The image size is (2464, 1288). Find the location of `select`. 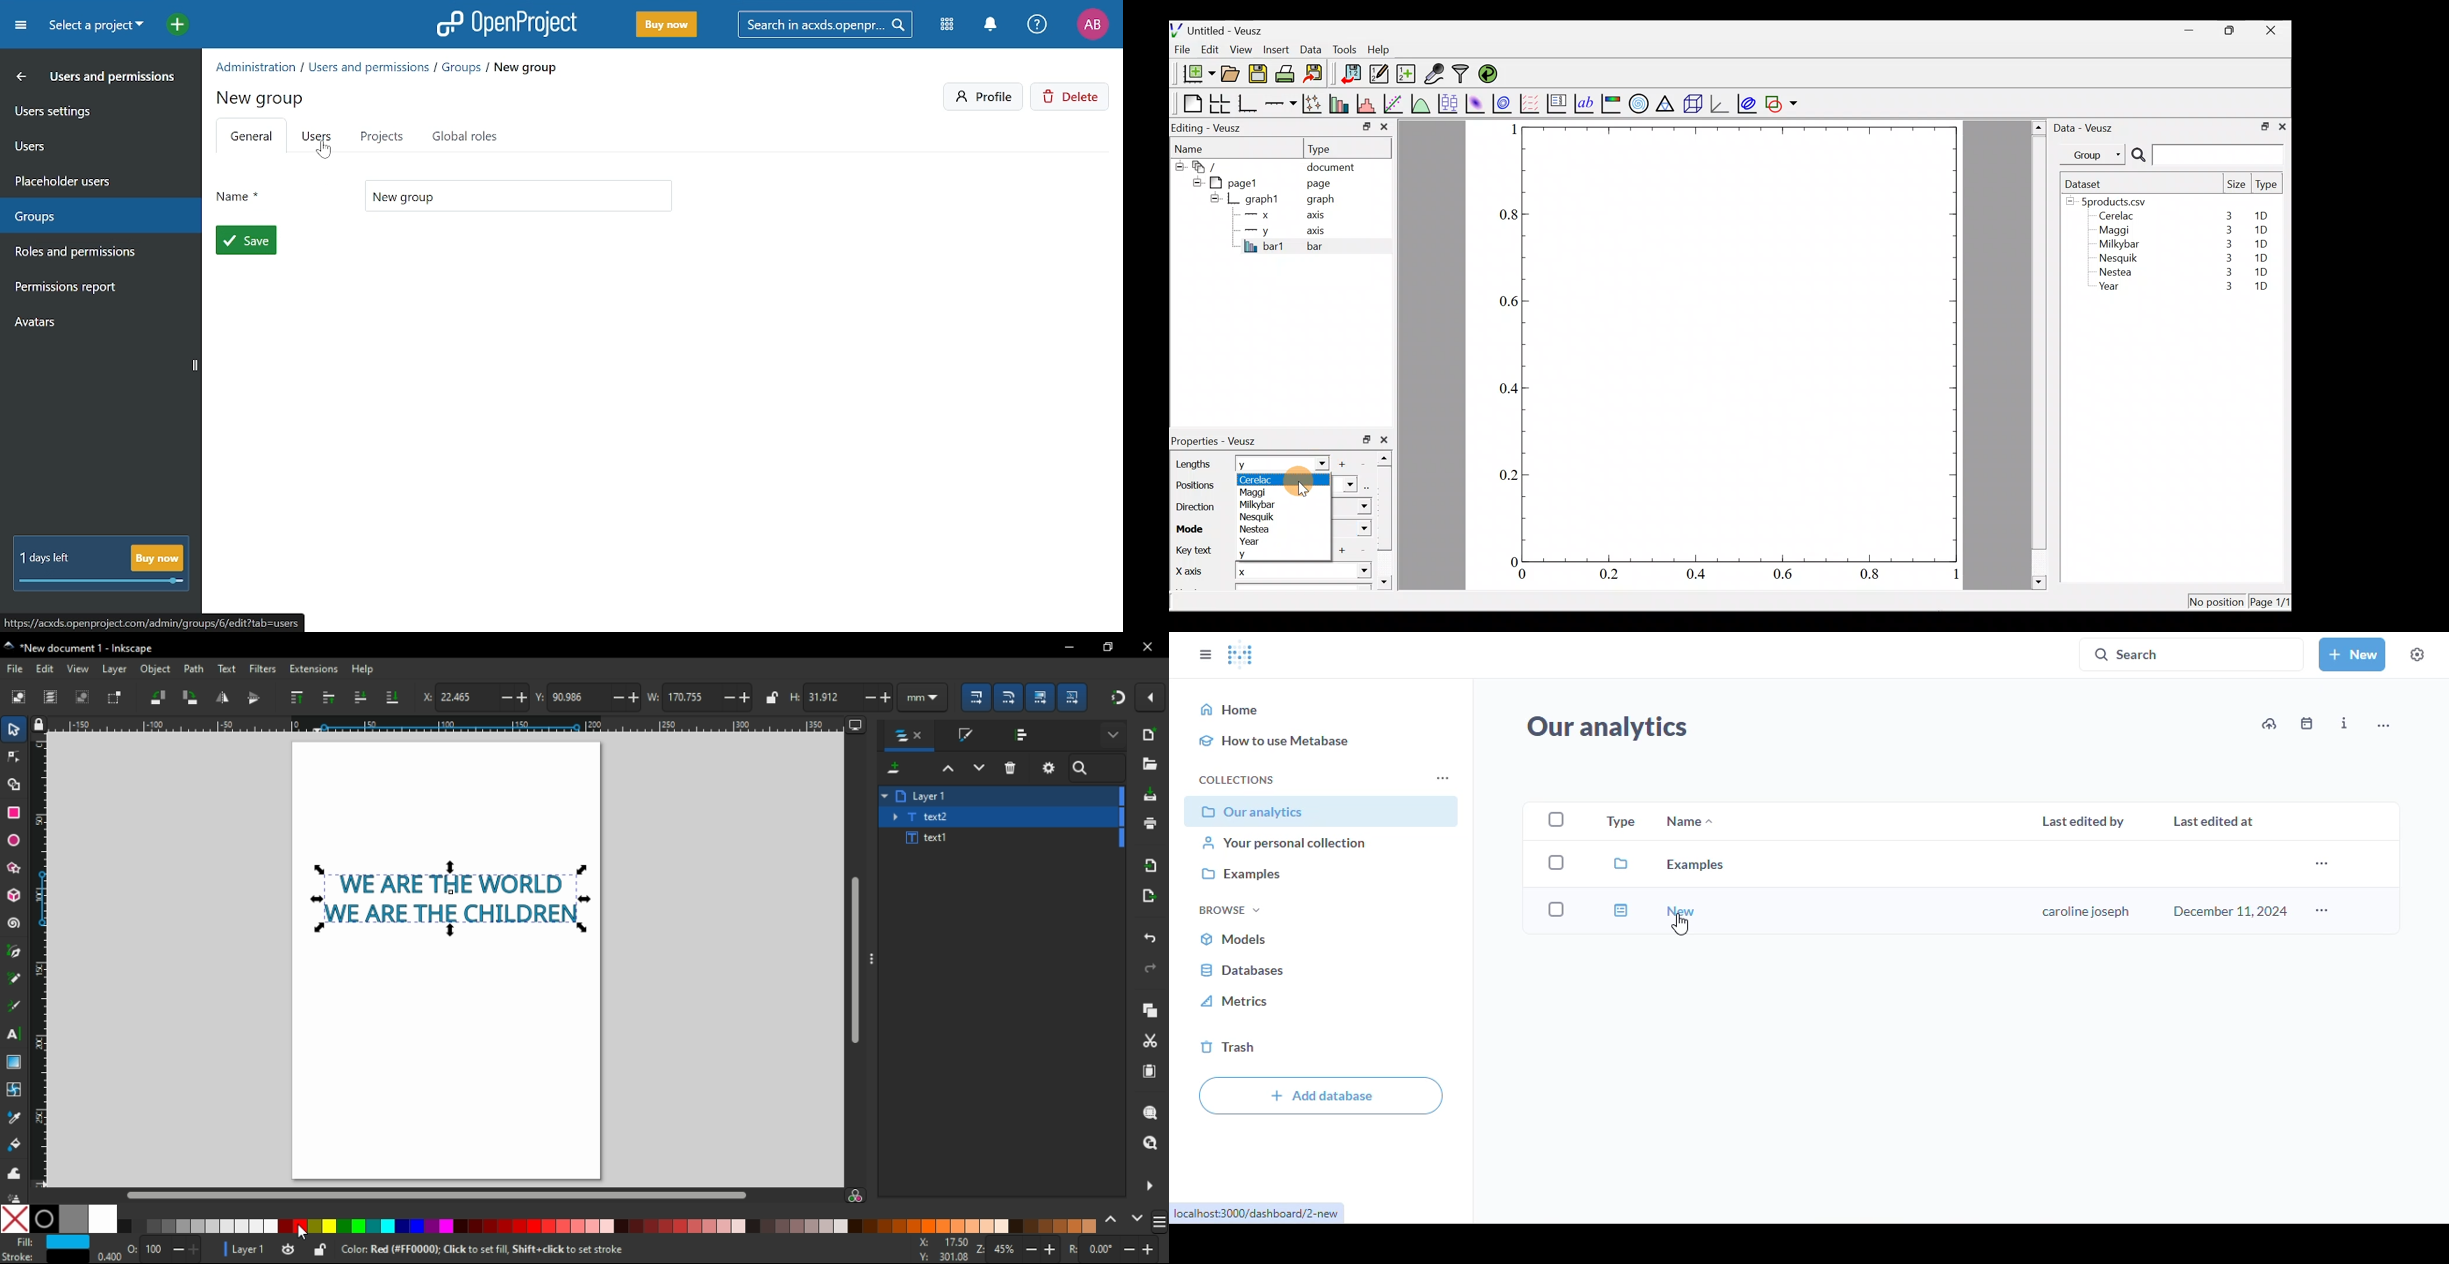

select is located at coordinates (15, 728).